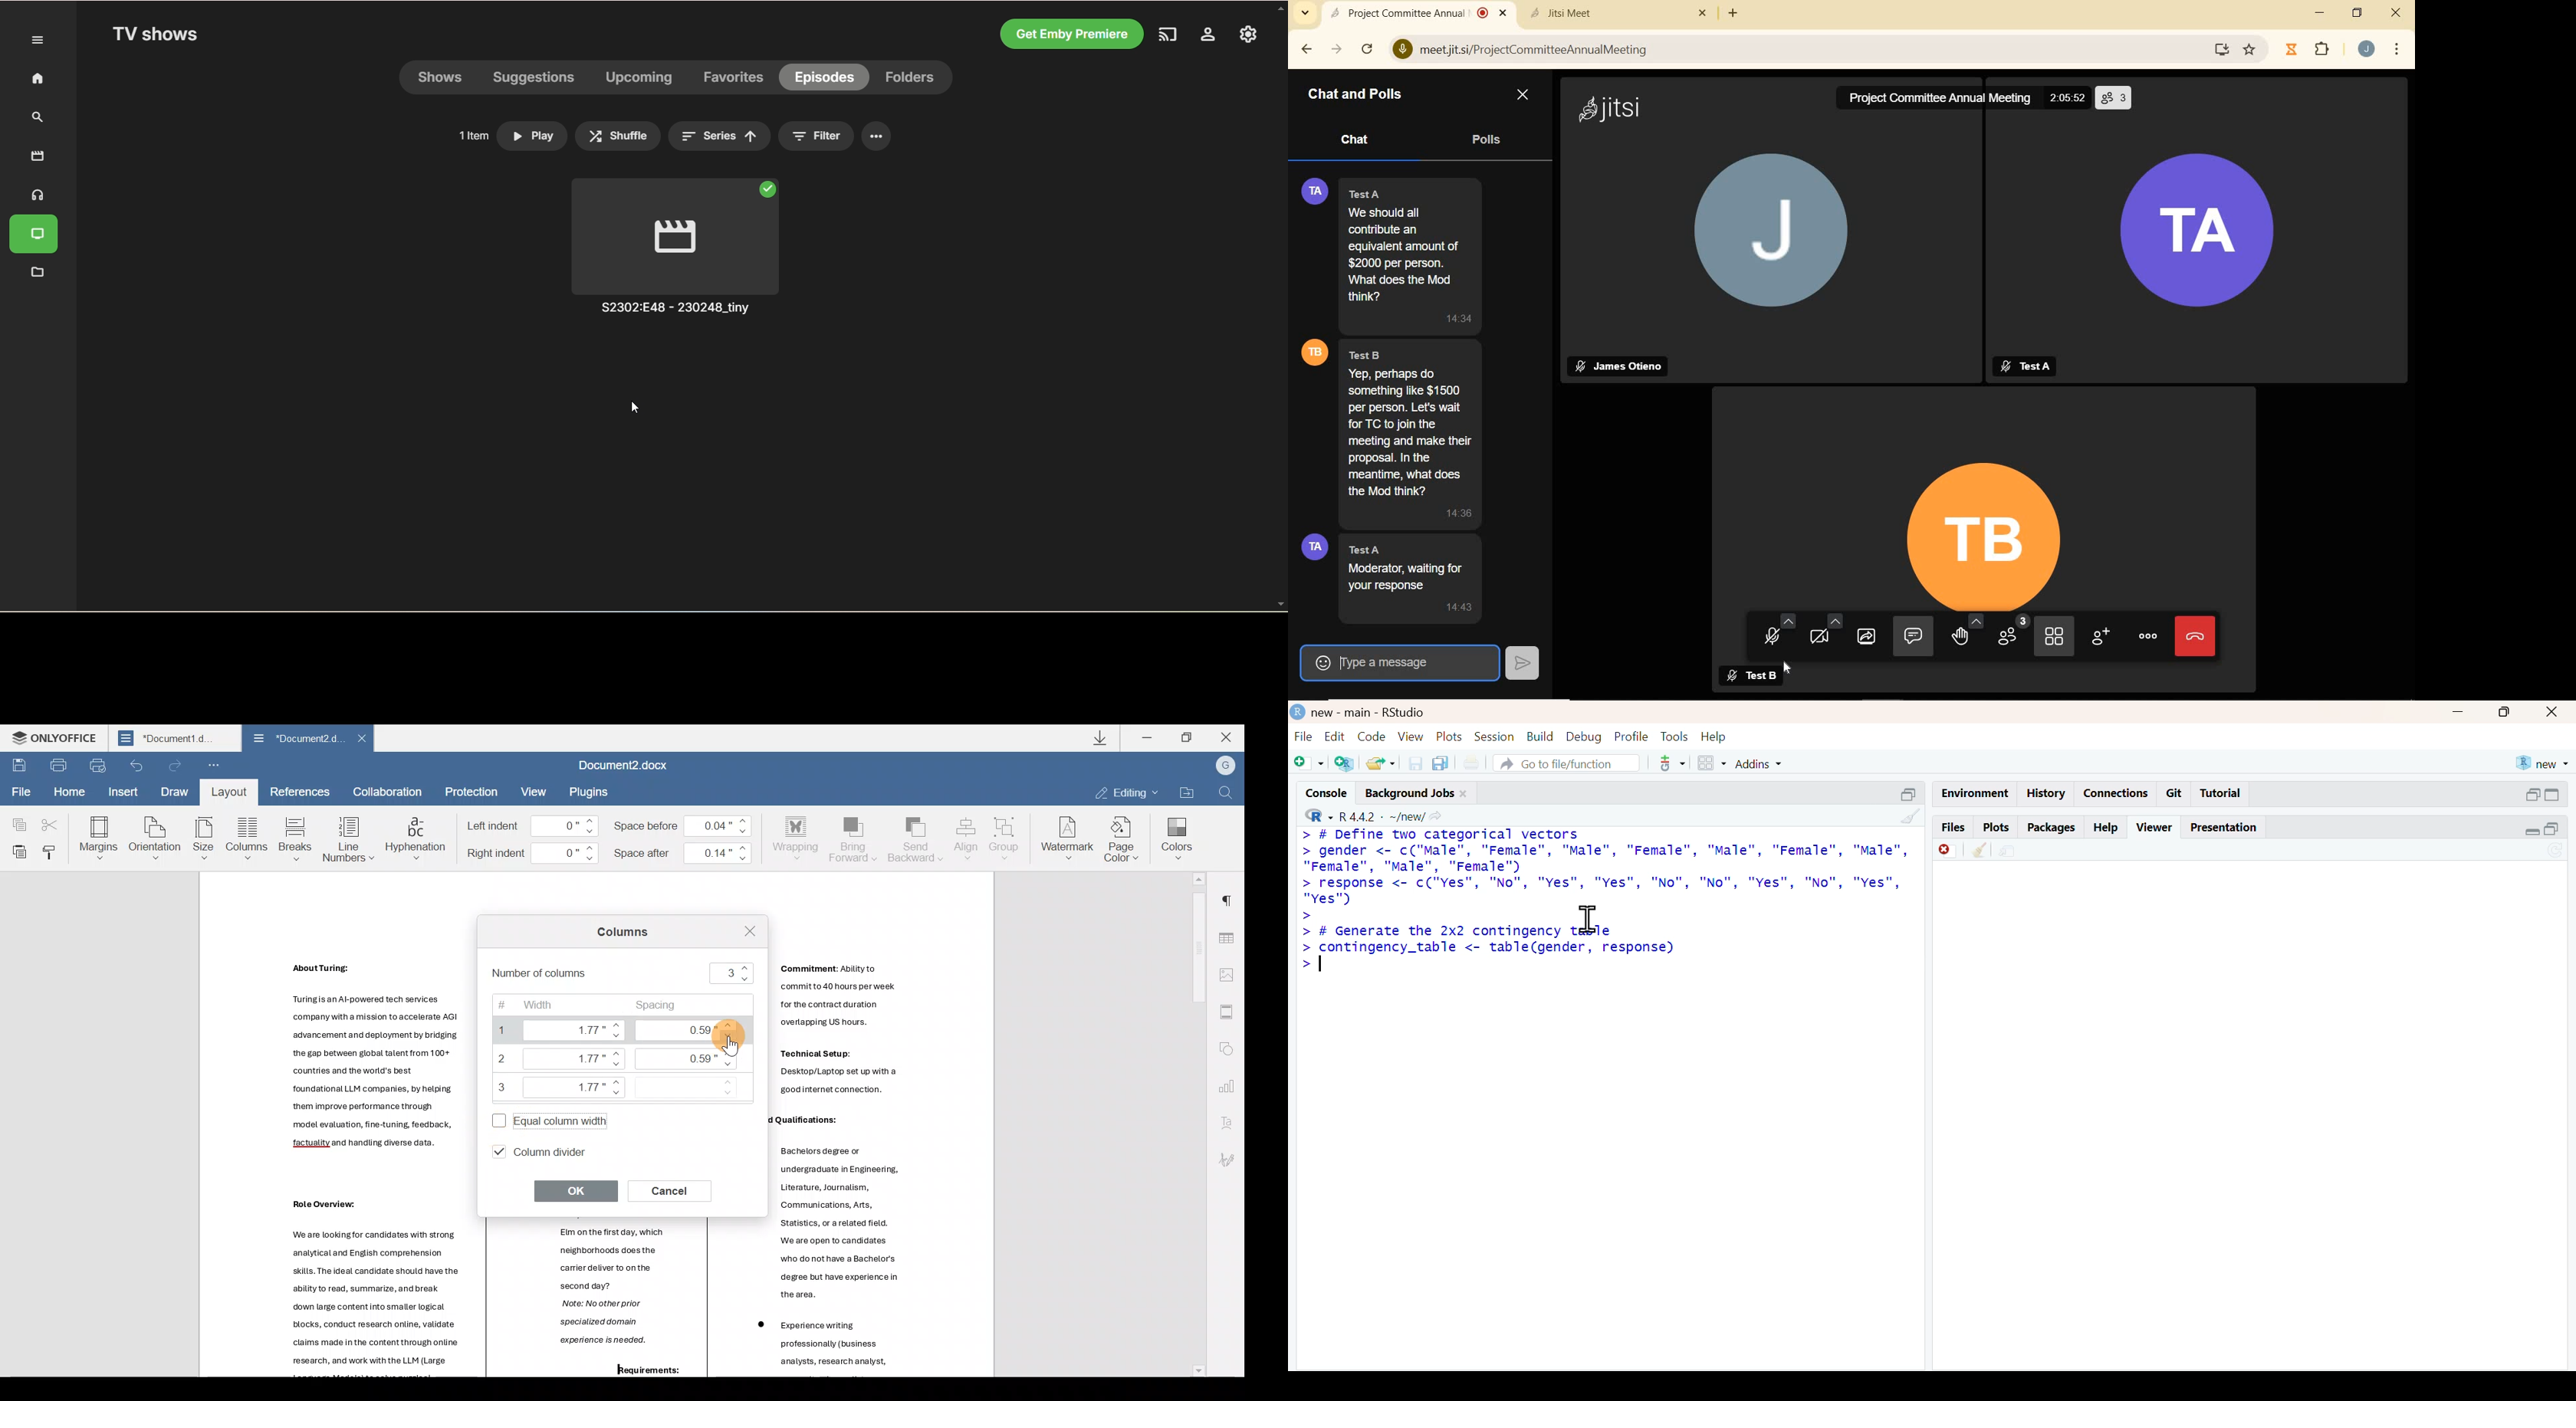 The width and height of the screenshot is (2576, 1428). Describe the element at coordinates (2100, 637) in the screenshot. I see `invite people` at that location.